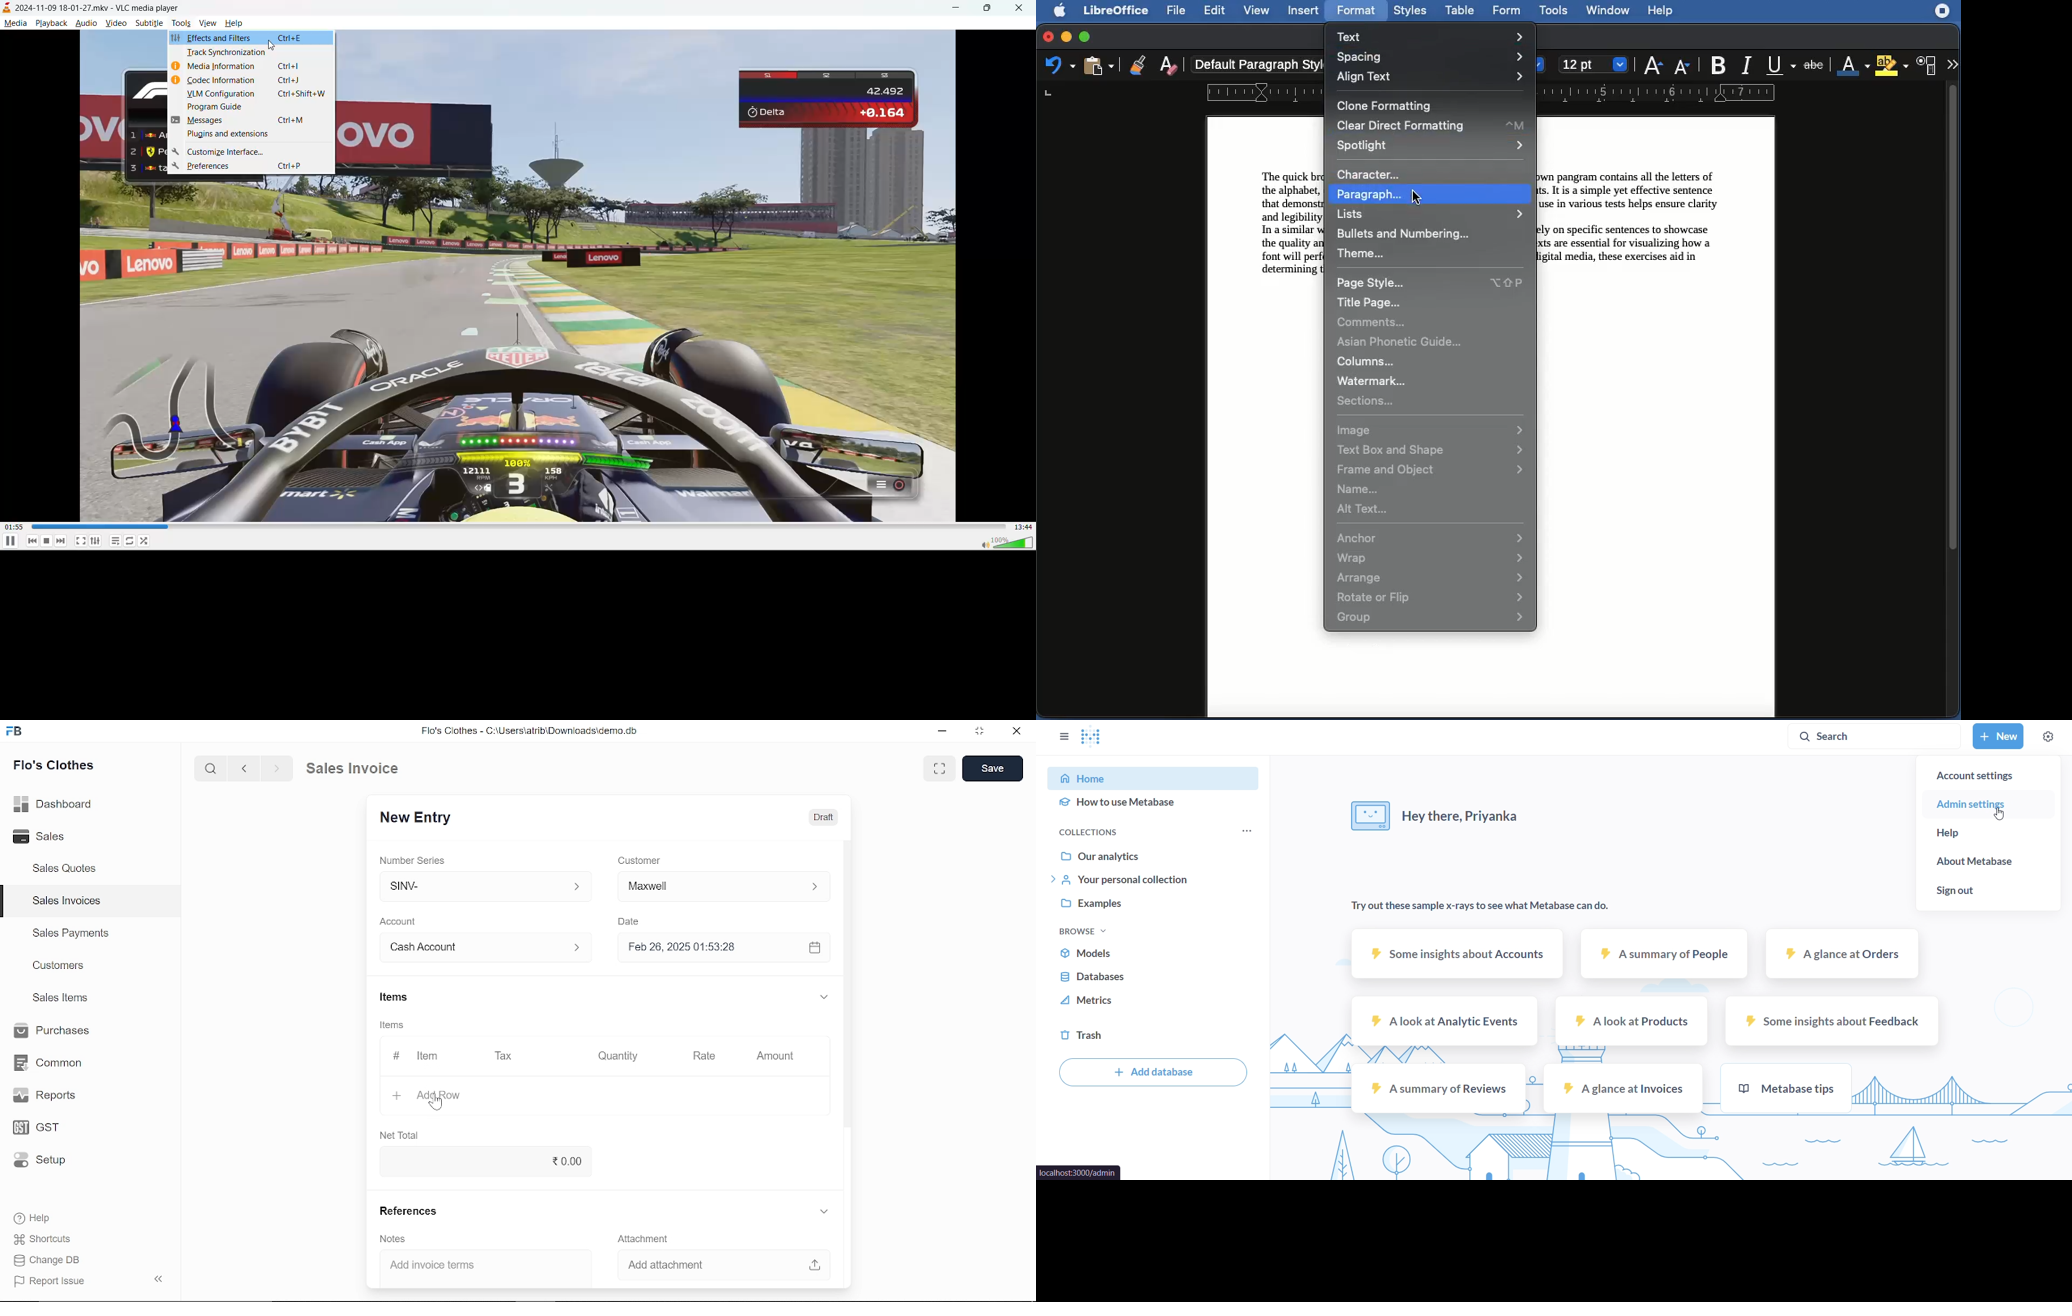 The image size is (2072, 1316). What do you see at coordinates (704, 948) in the screenshot?
I see `Feb 26, 2025 01:53:28` at bounding box center [704, 948].